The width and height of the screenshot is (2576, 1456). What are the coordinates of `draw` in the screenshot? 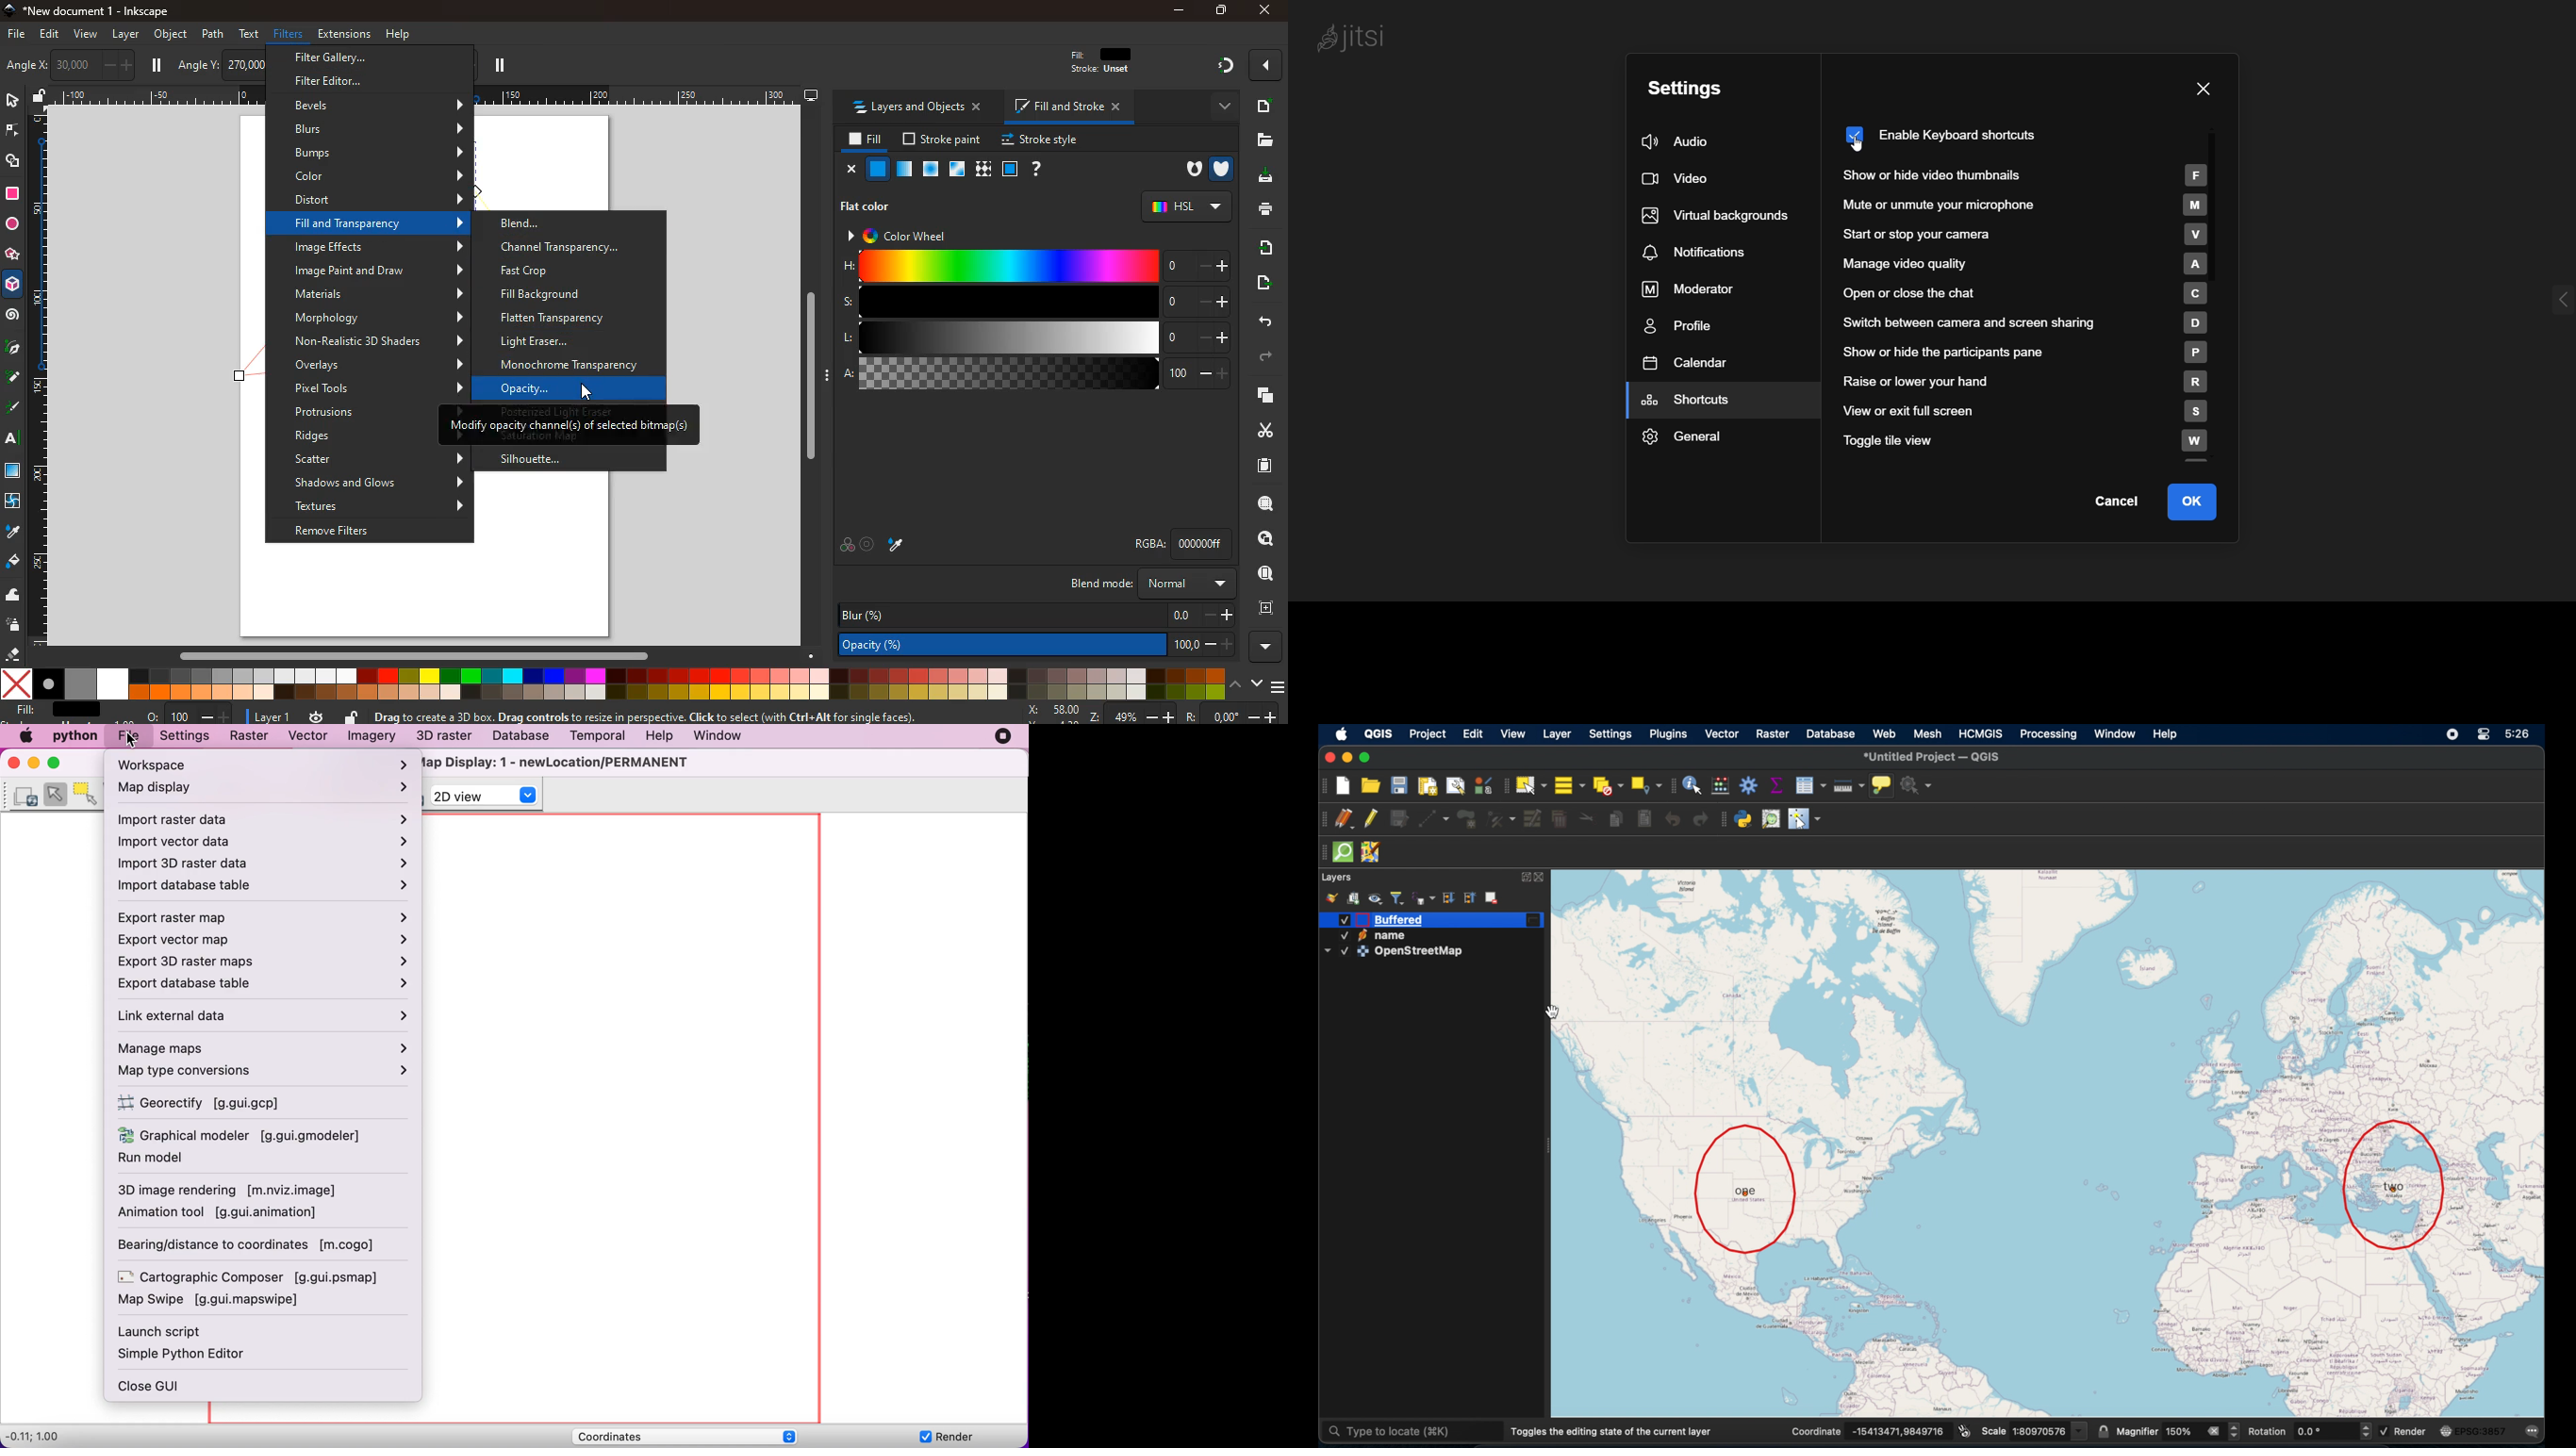 It's located at (12, 381).